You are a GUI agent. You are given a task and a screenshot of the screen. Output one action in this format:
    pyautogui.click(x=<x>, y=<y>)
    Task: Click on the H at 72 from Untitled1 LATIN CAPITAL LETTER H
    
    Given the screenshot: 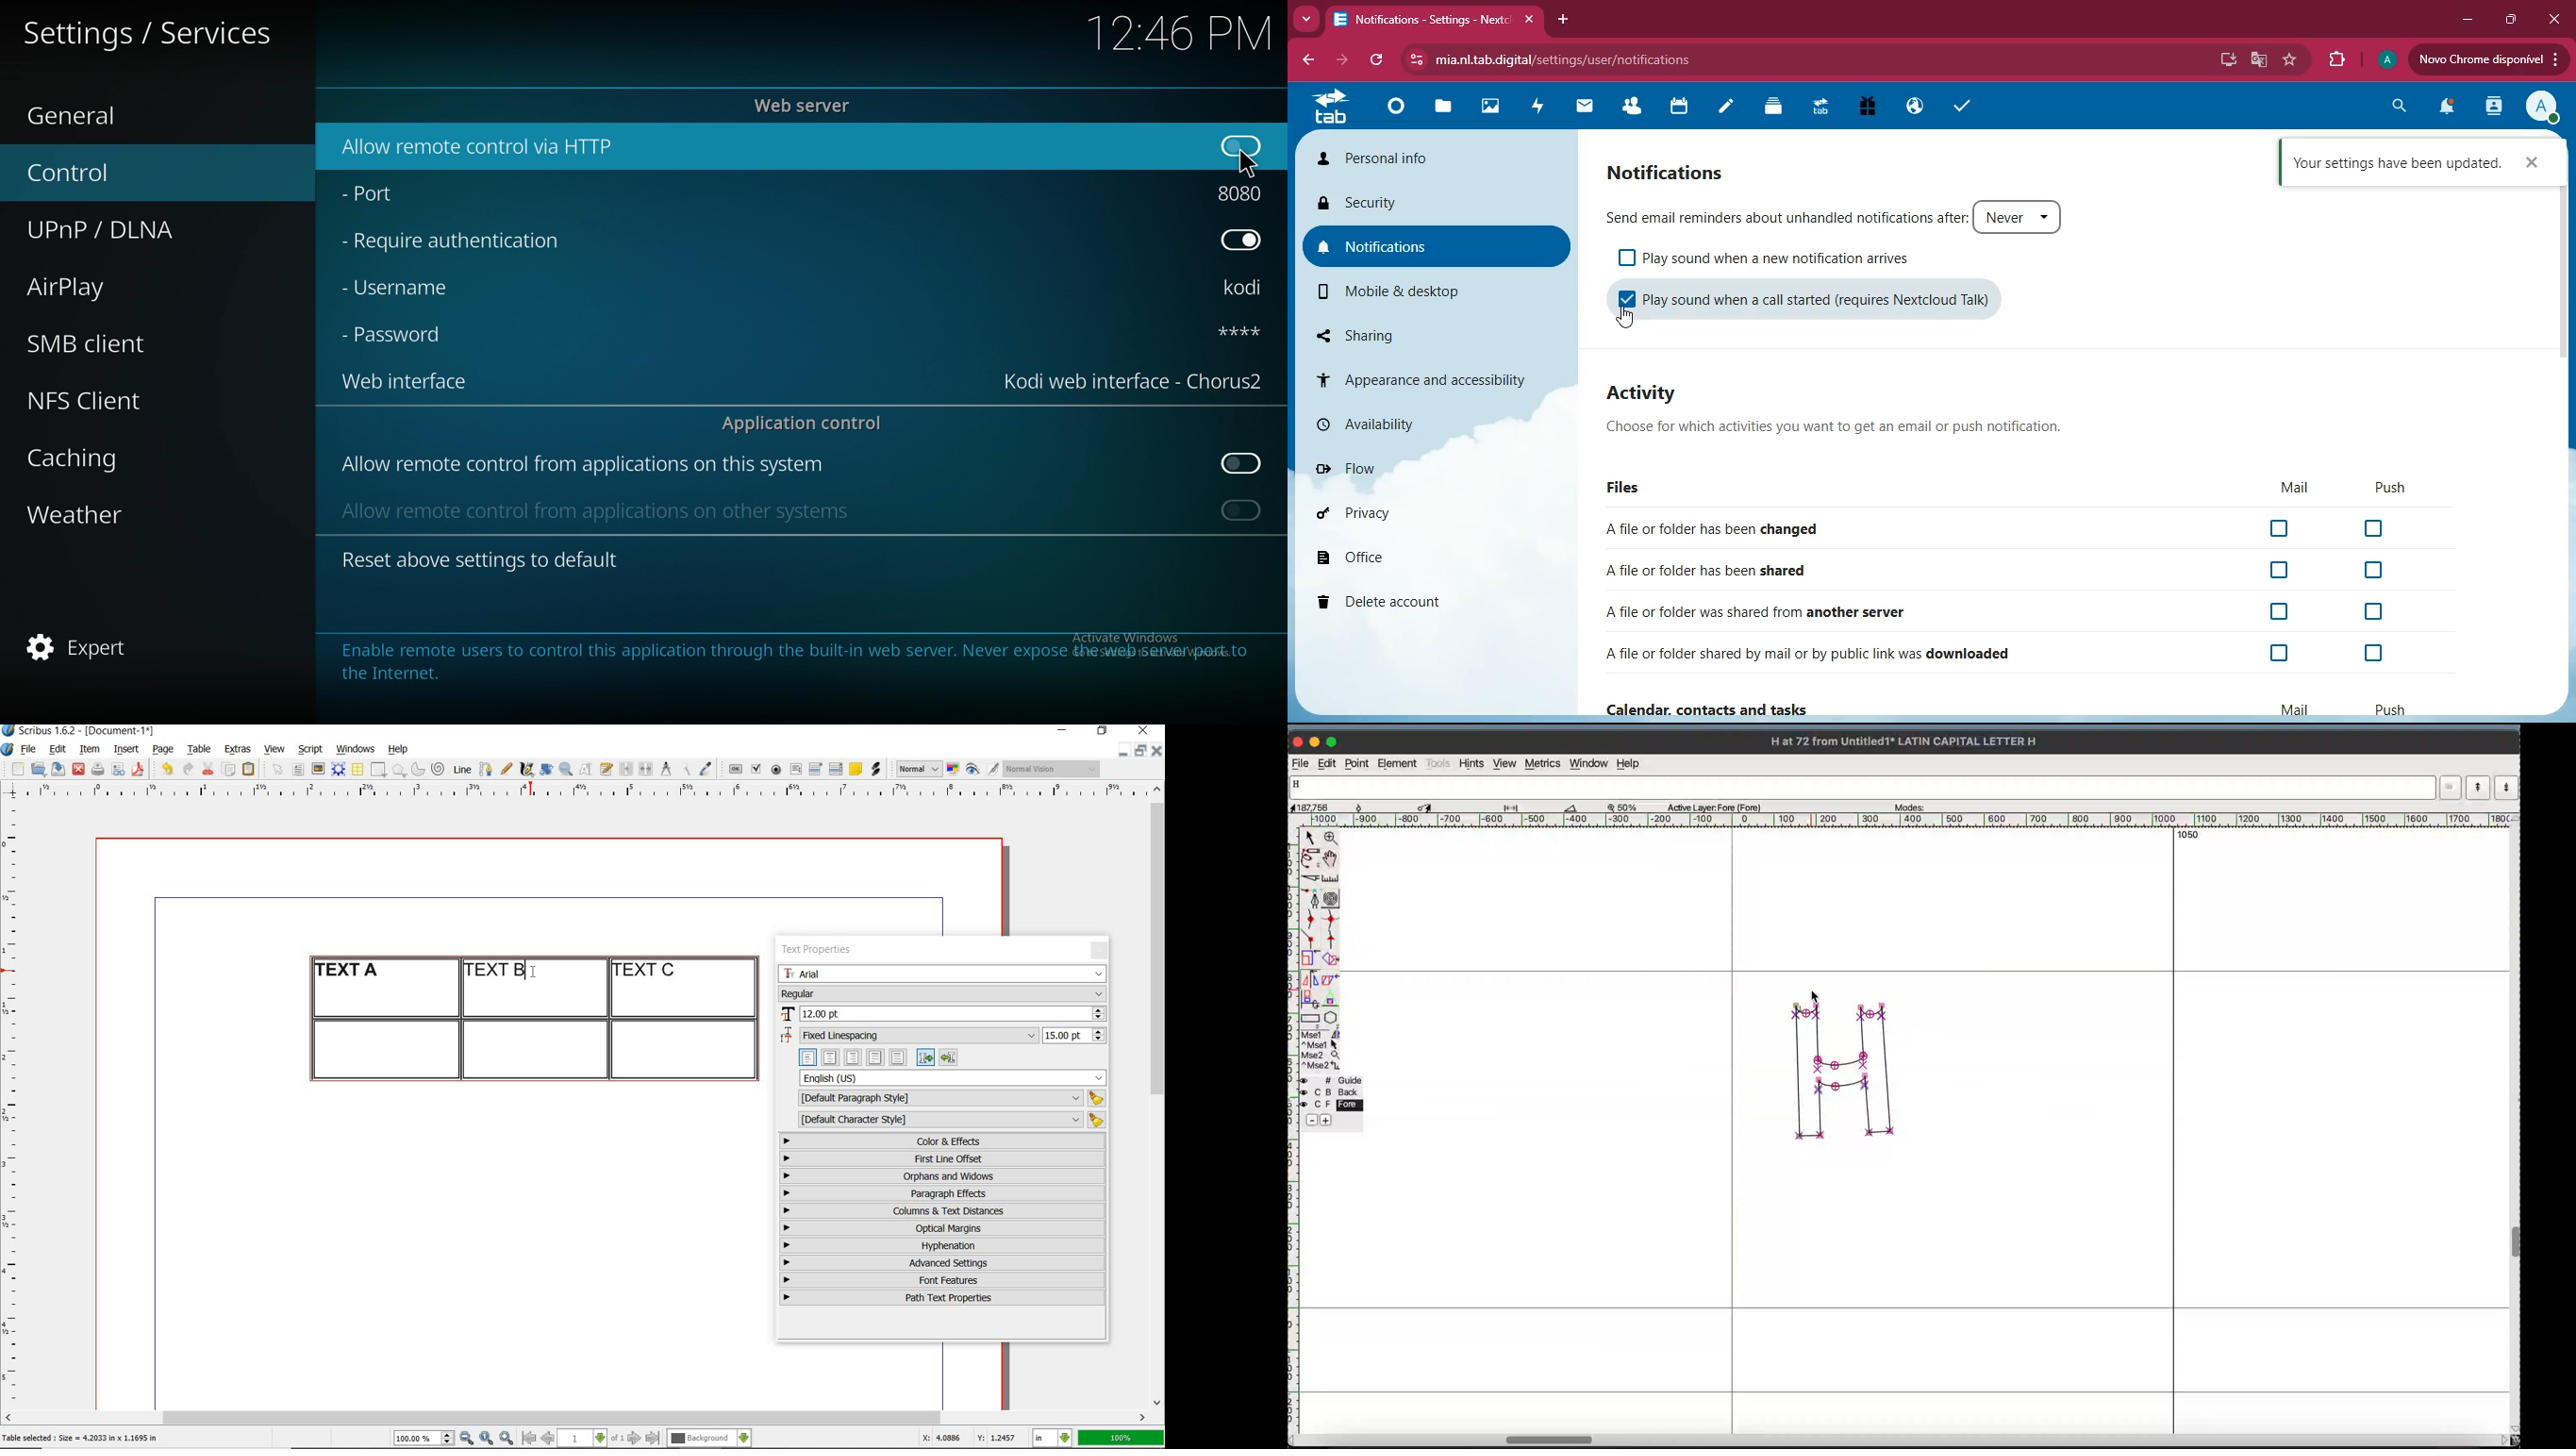 What is the action you would take?
    pyautogui.click(x=1908, y=740)
    